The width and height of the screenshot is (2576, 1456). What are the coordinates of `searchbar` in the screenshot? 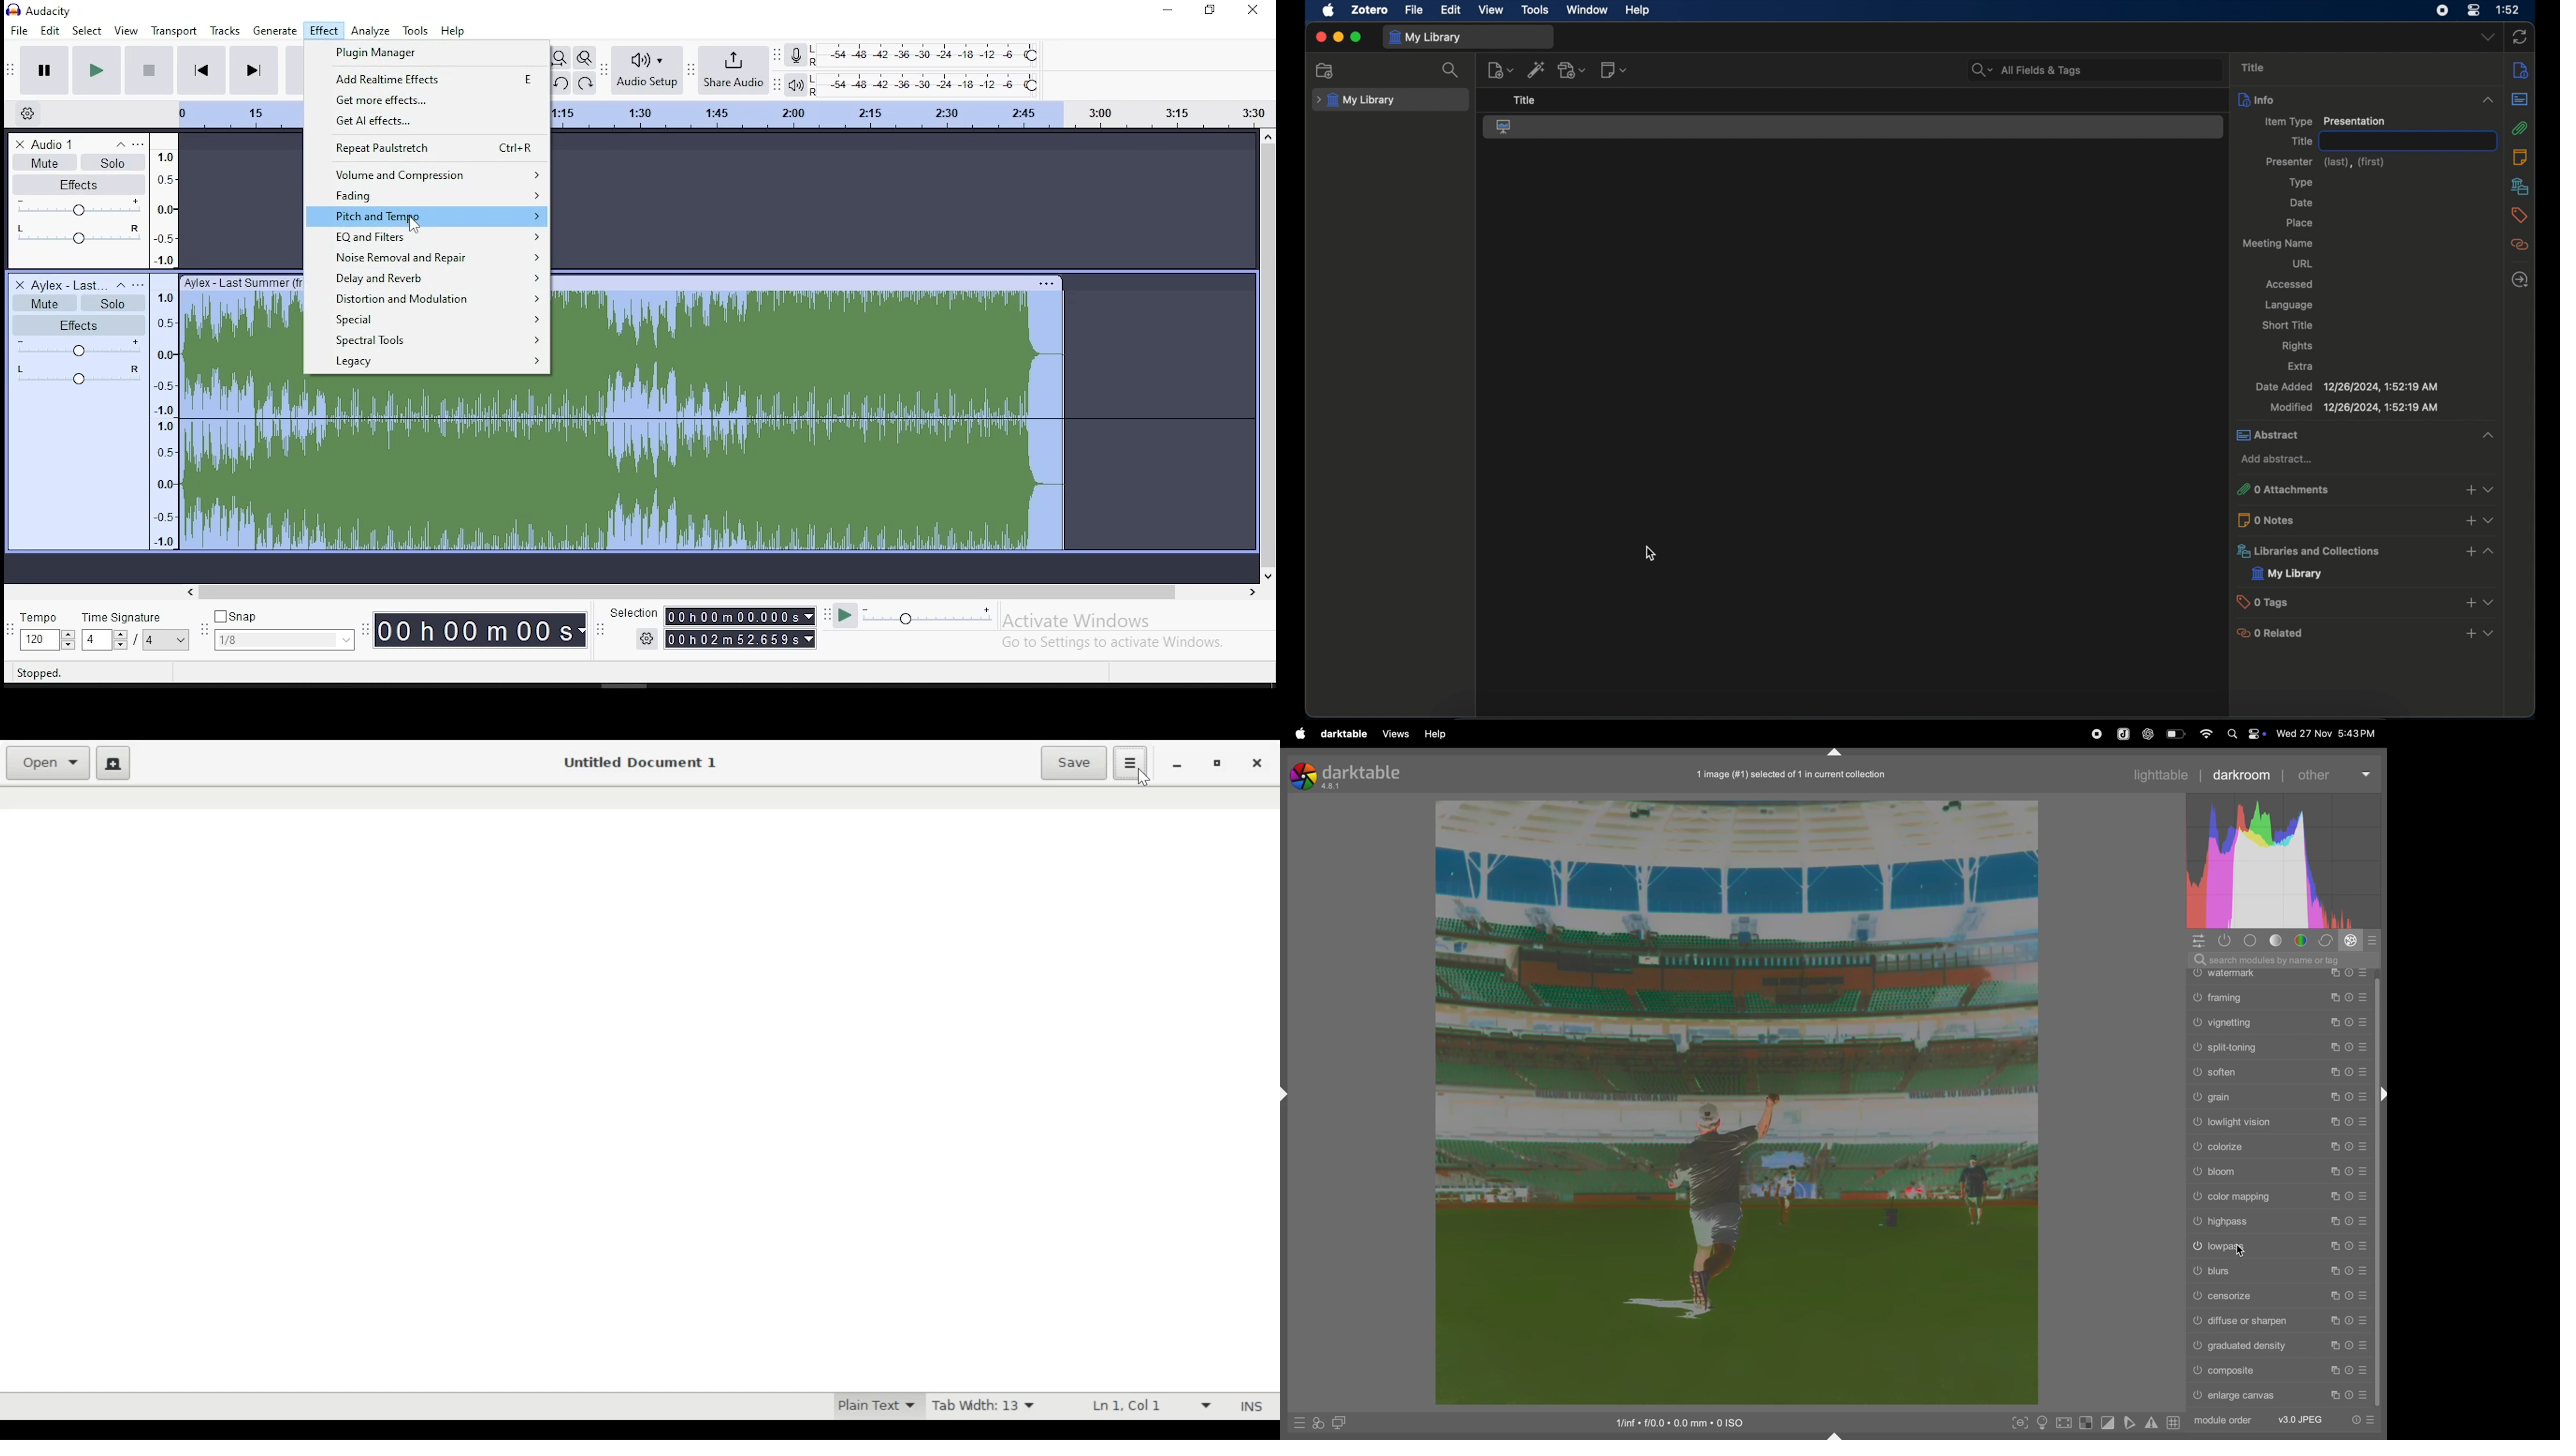 It's located at (2282, 959).